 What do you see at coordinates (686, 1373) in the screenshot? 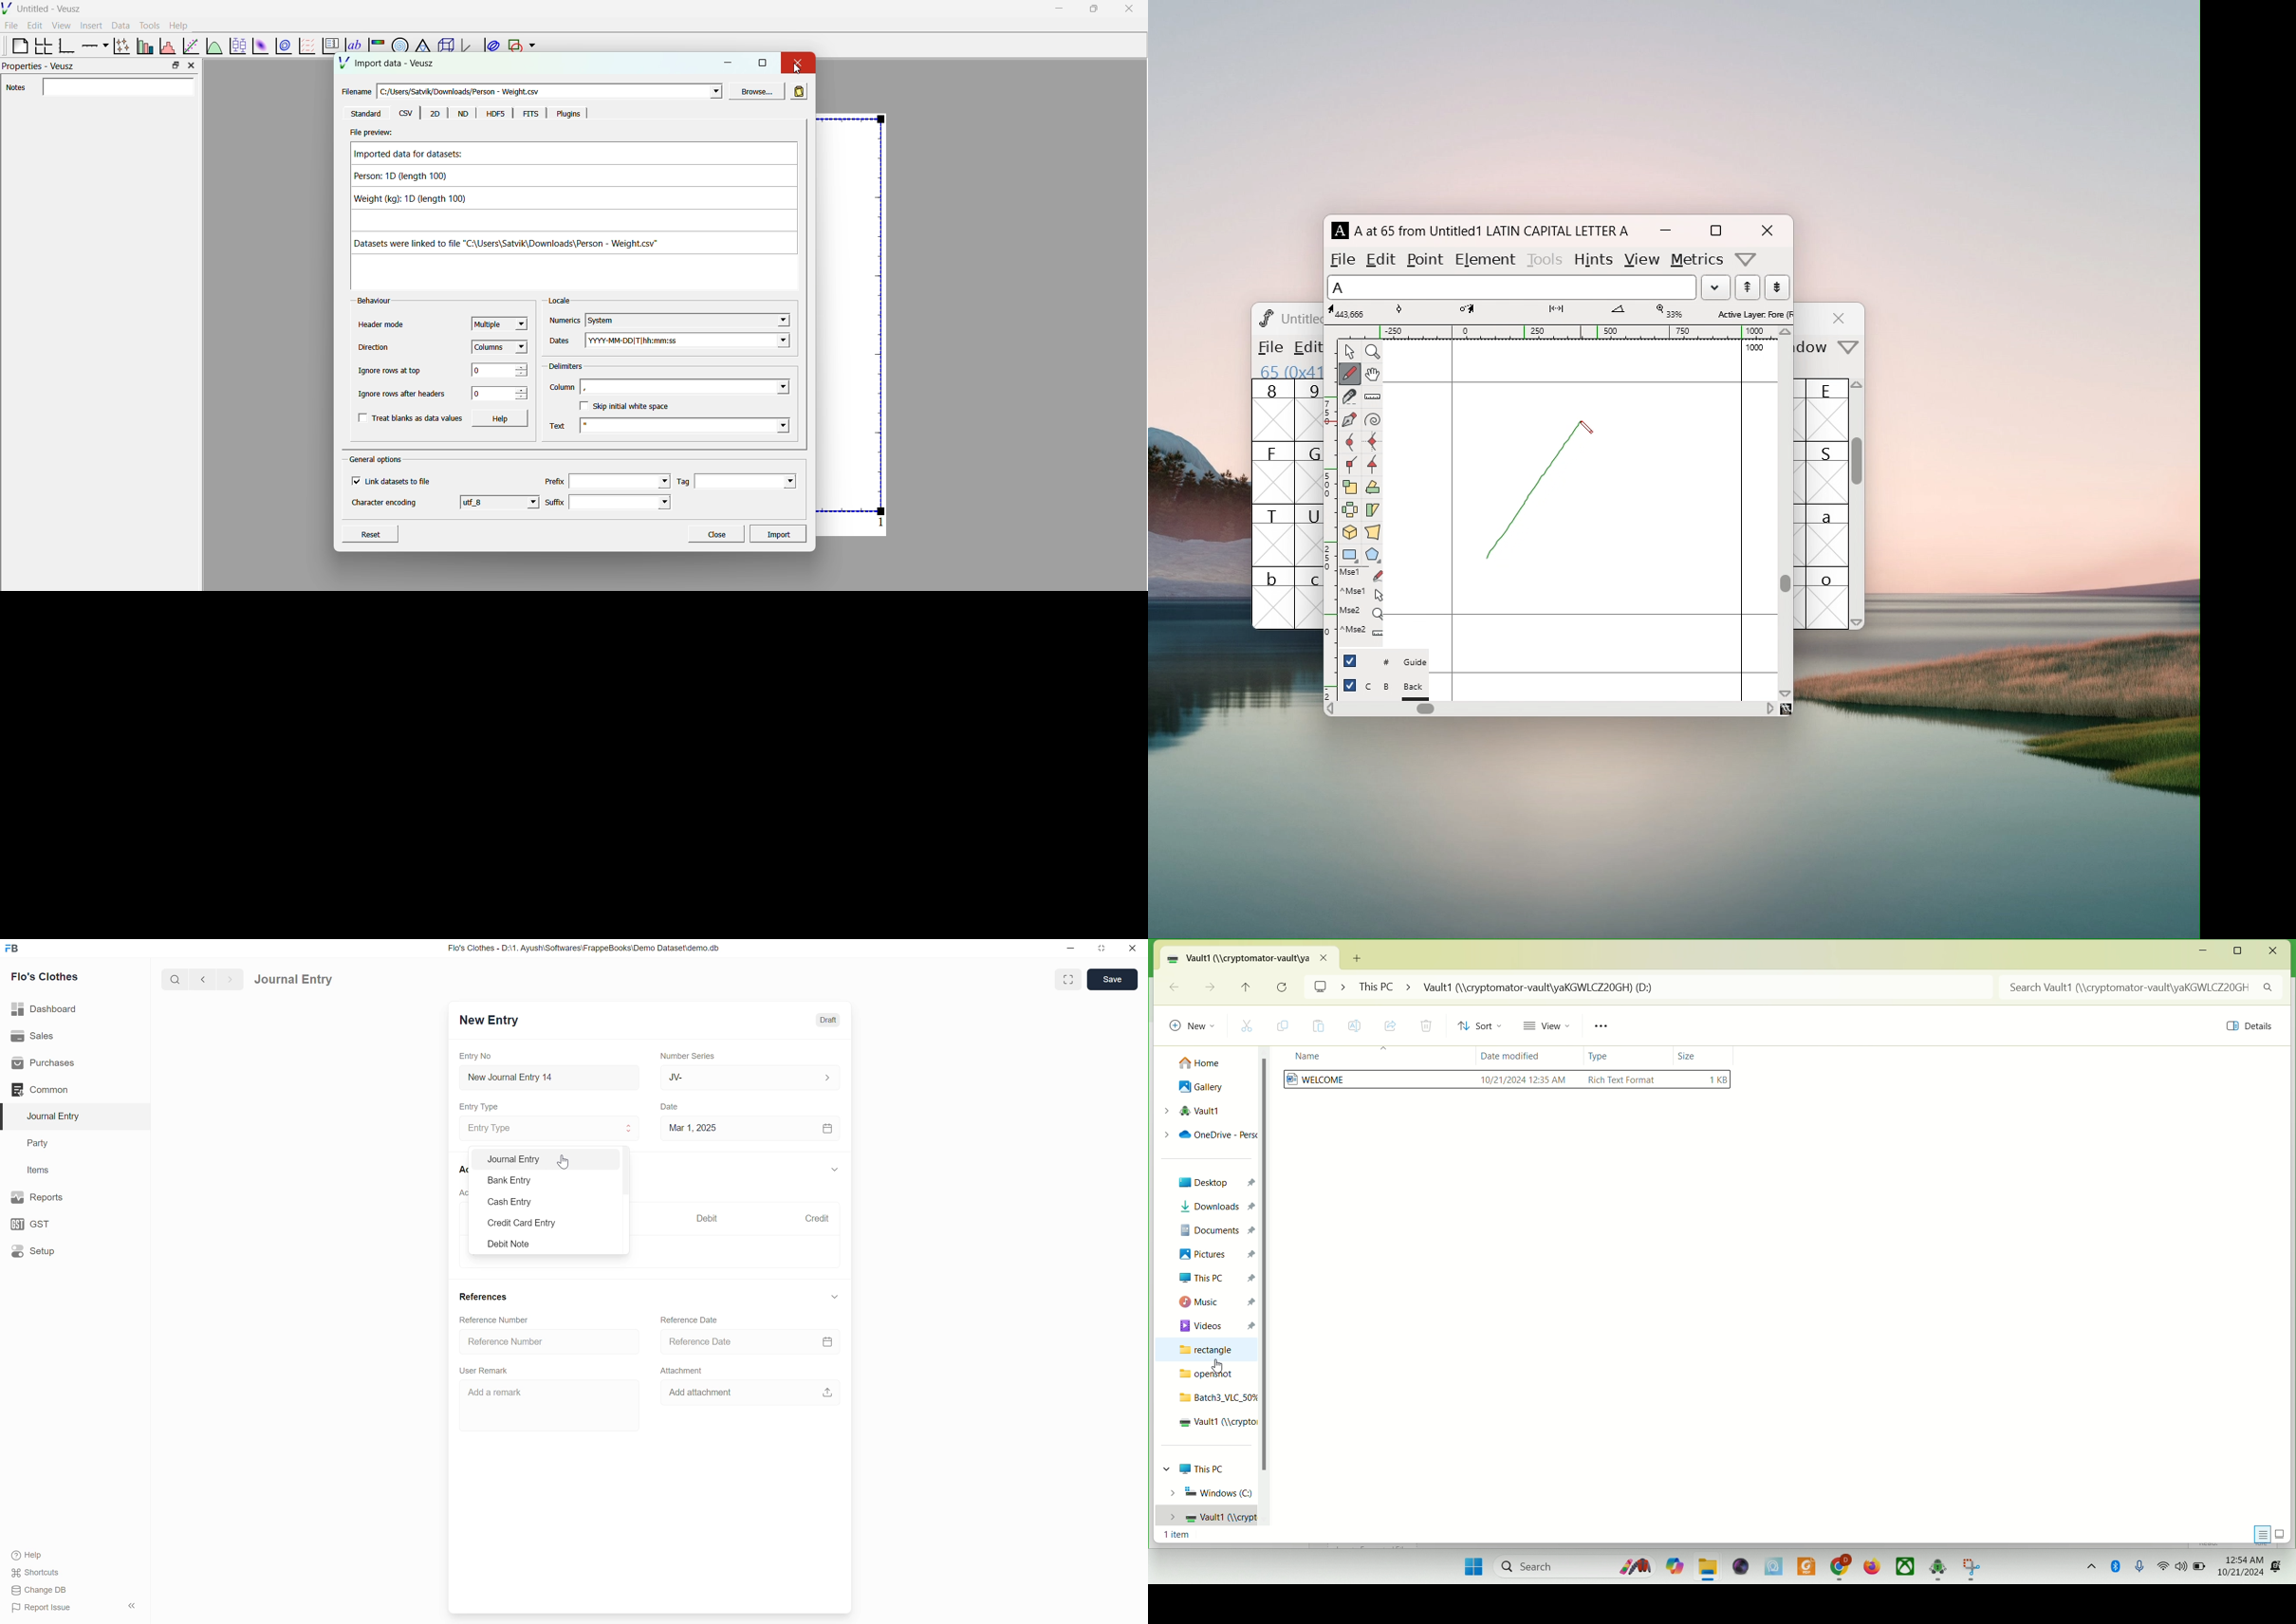
I see `Attachment` at bounding box center [686, 1373].